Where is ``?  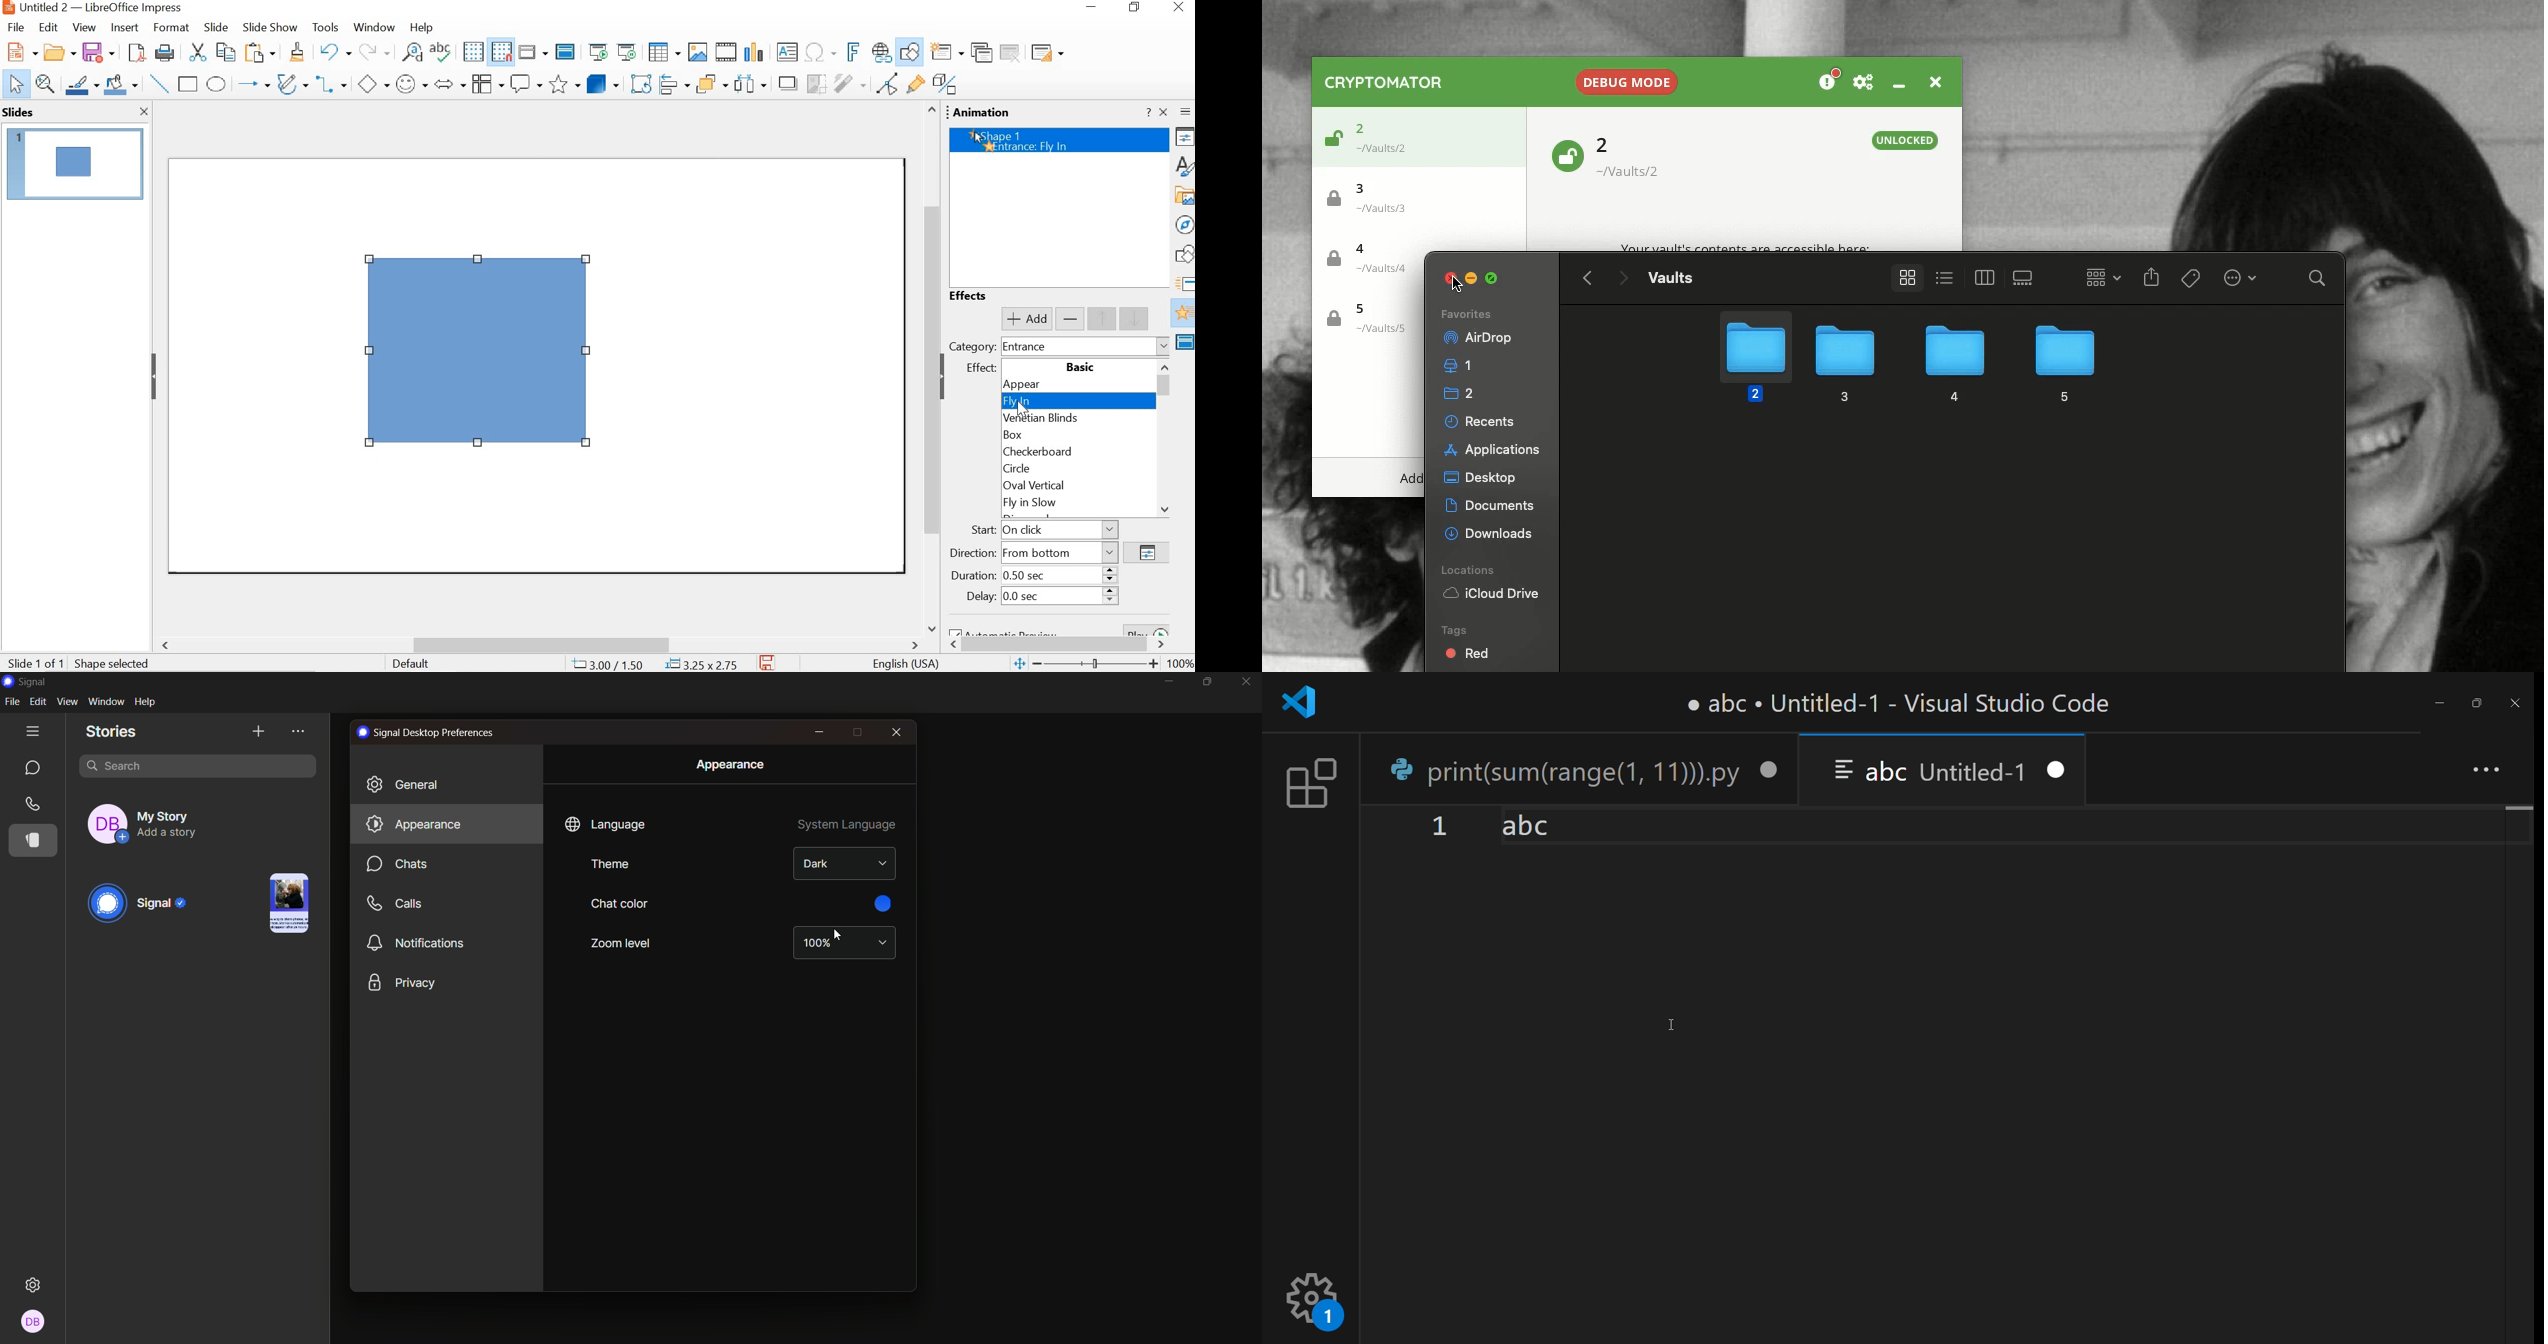  is located at coordinates (882, 904).